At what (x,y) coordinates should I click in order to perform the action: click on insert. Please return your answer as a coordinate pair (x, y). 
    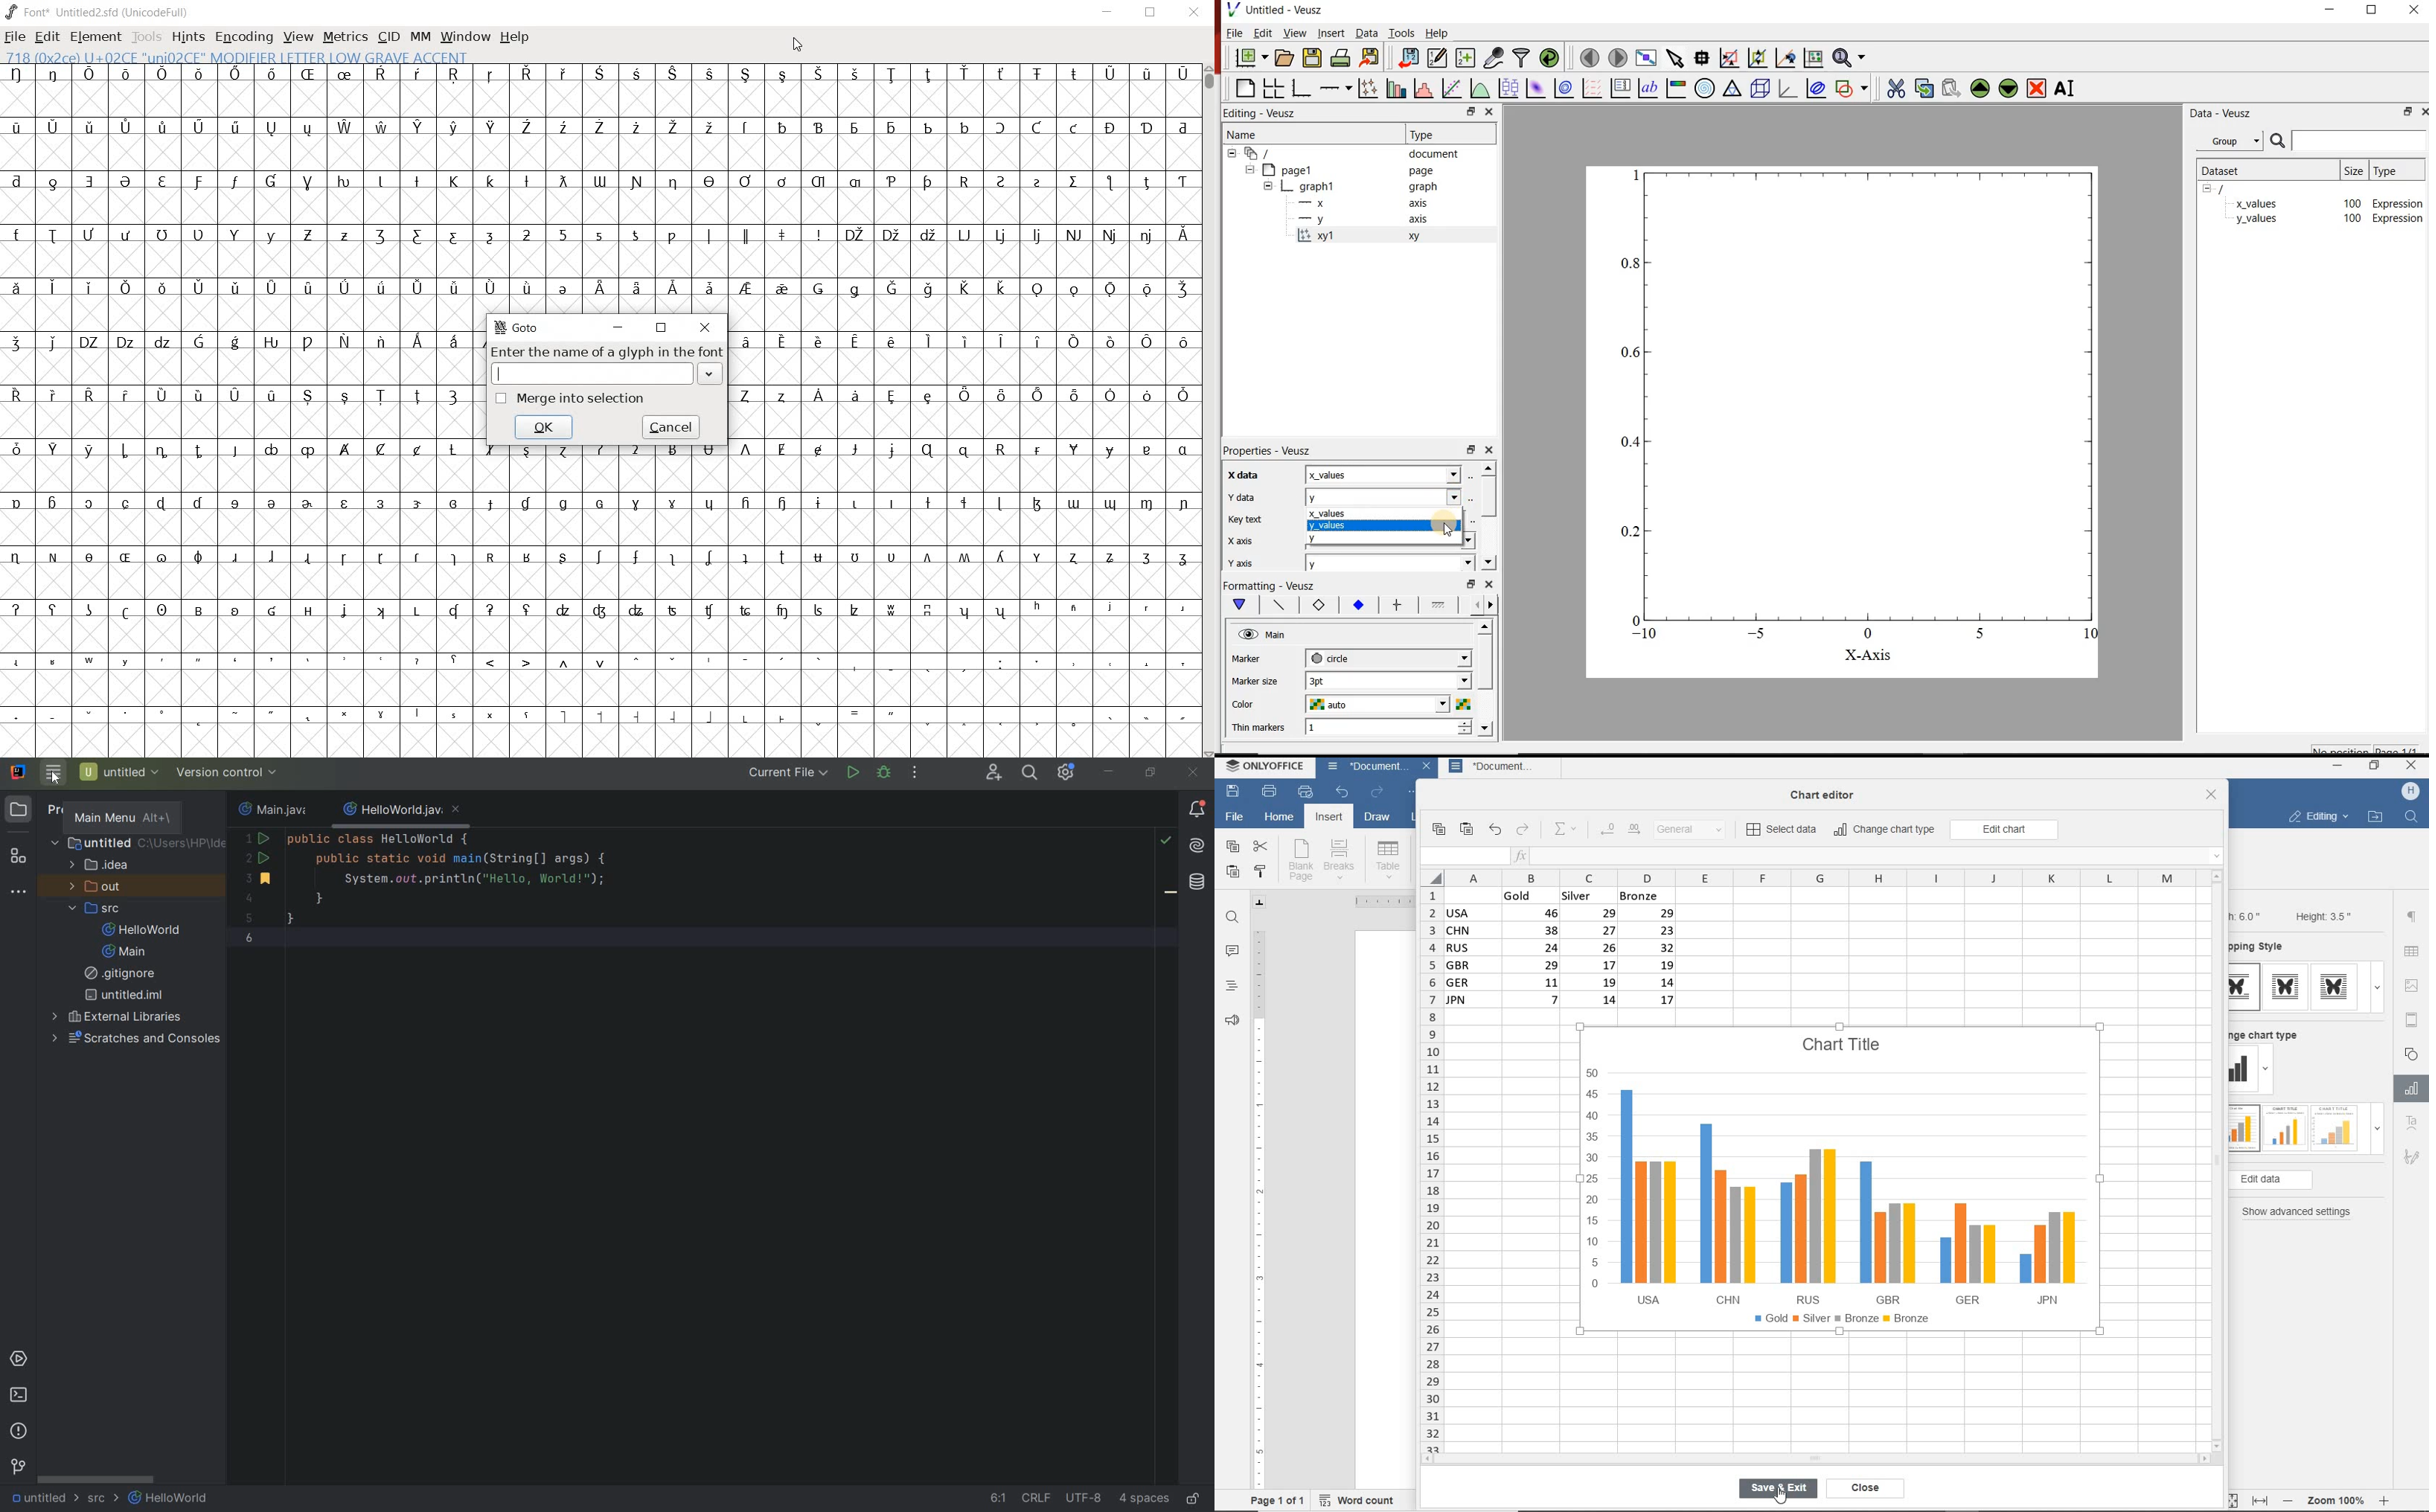
    Looking at the image, I should click on (1327, 818).